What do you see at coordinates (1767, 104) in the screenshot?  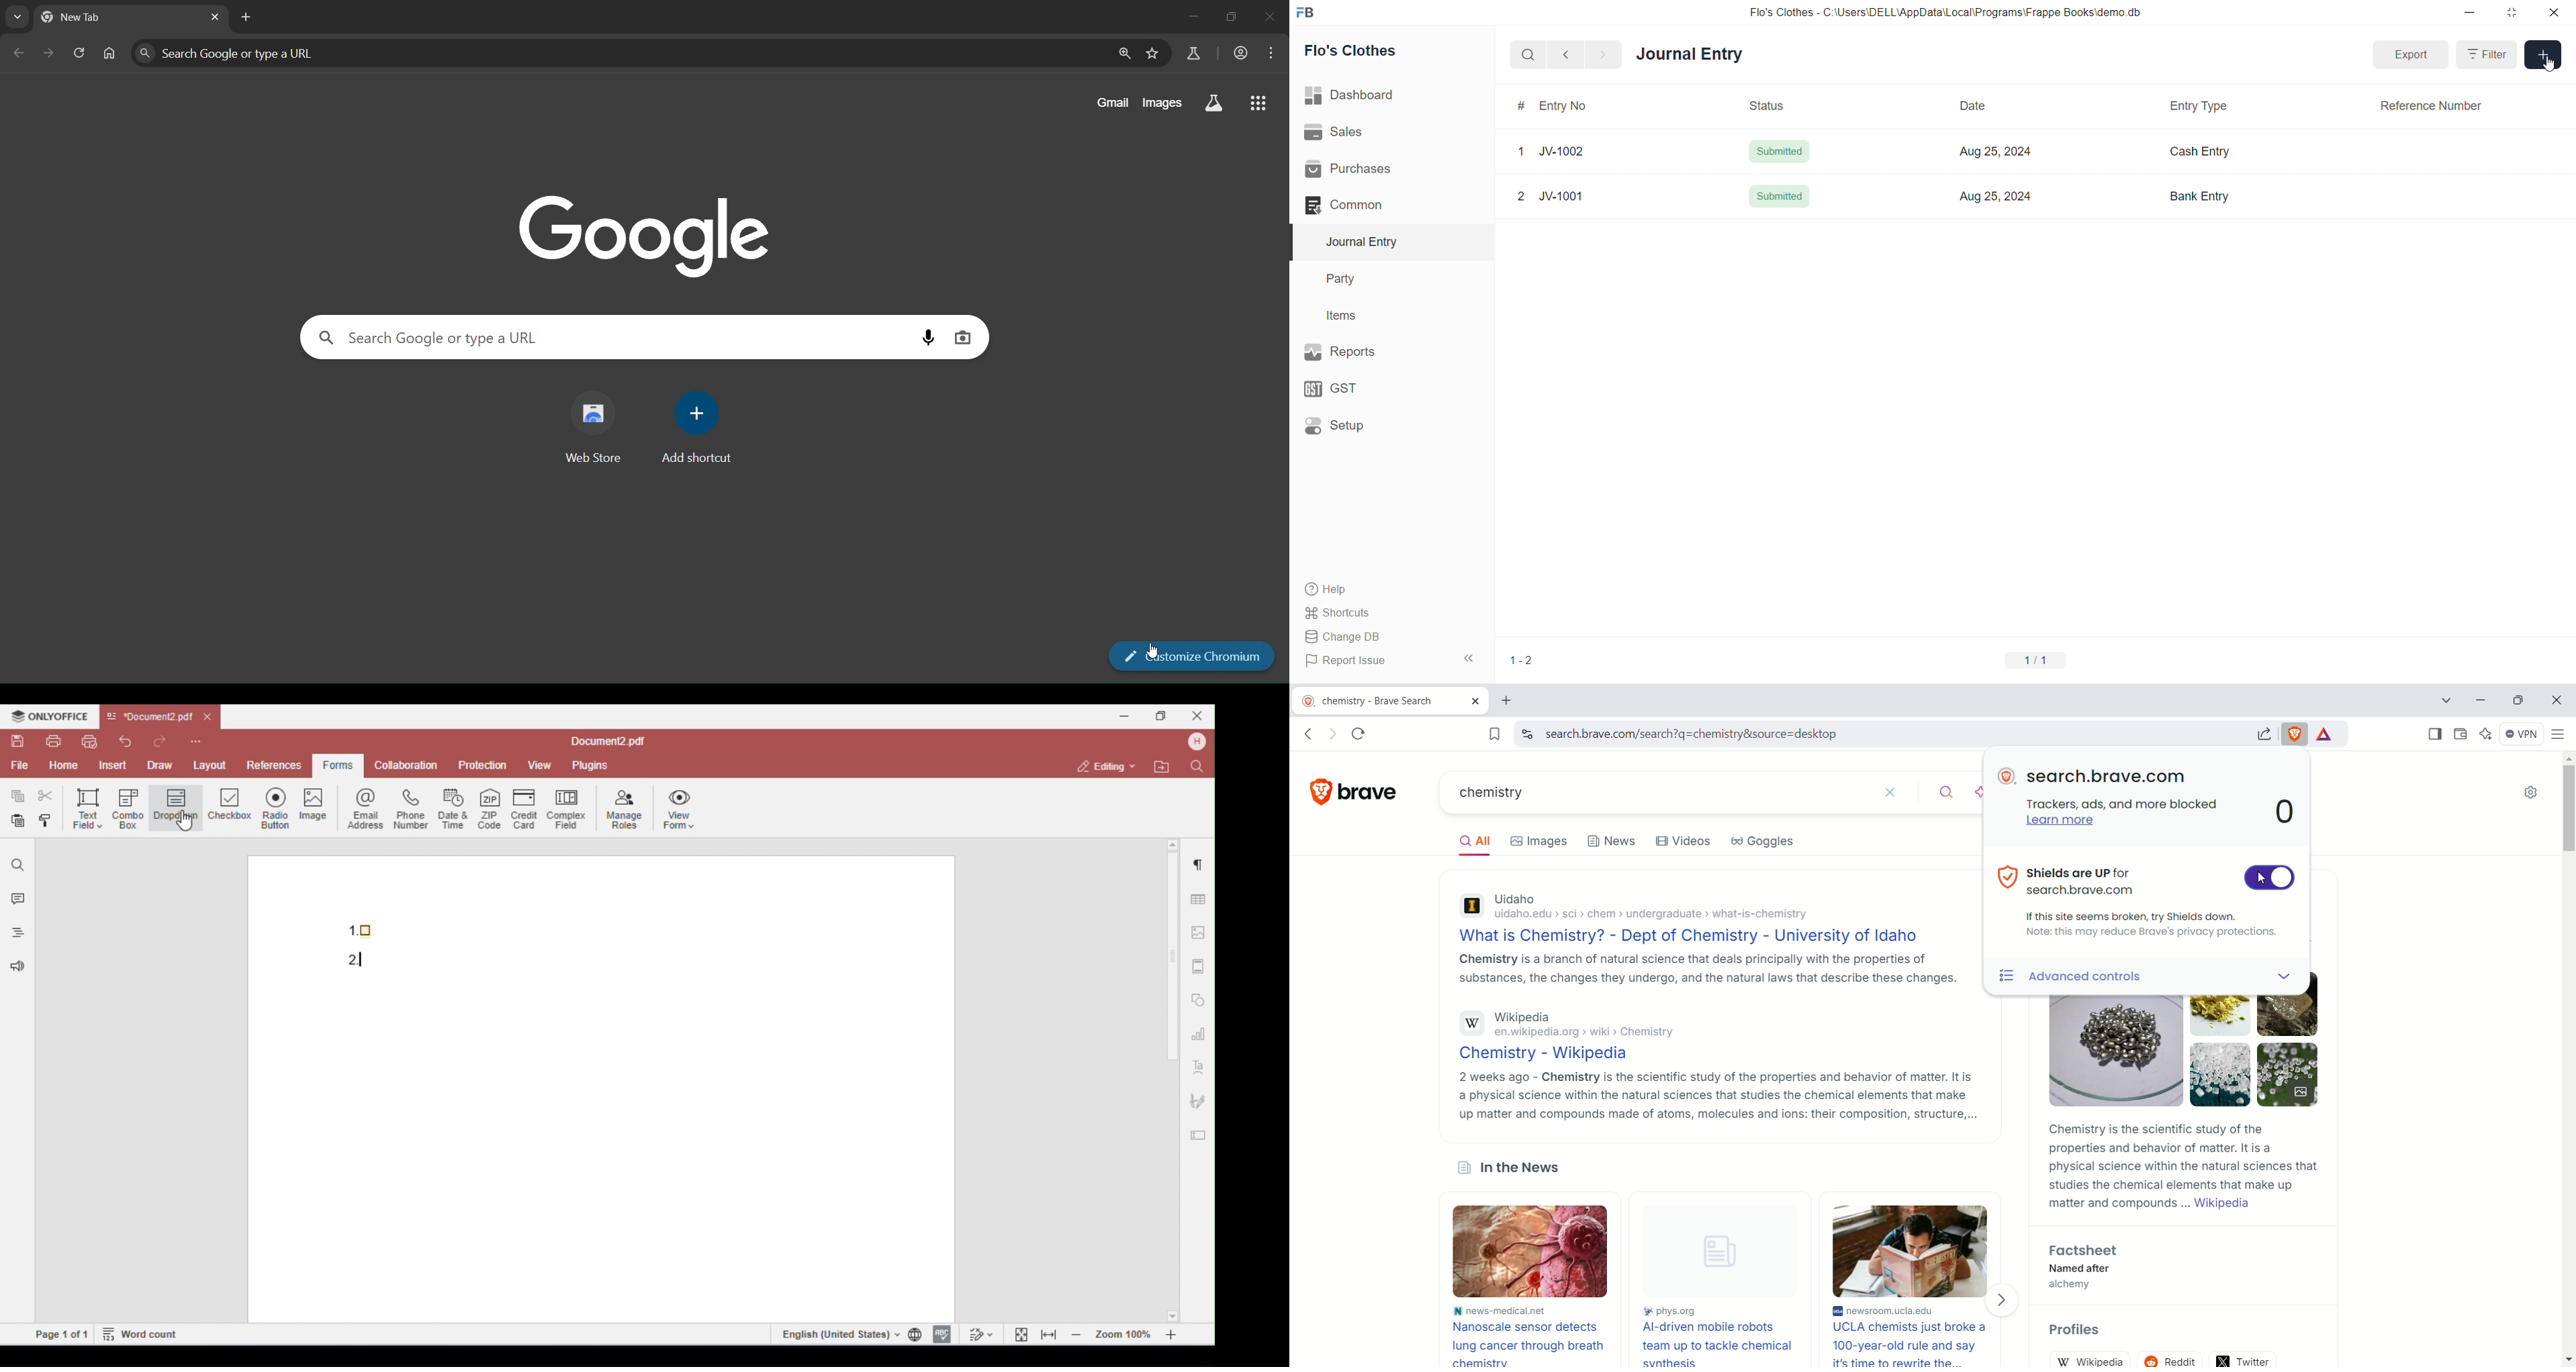 I see `Status` at bounding box center [1767, 104].